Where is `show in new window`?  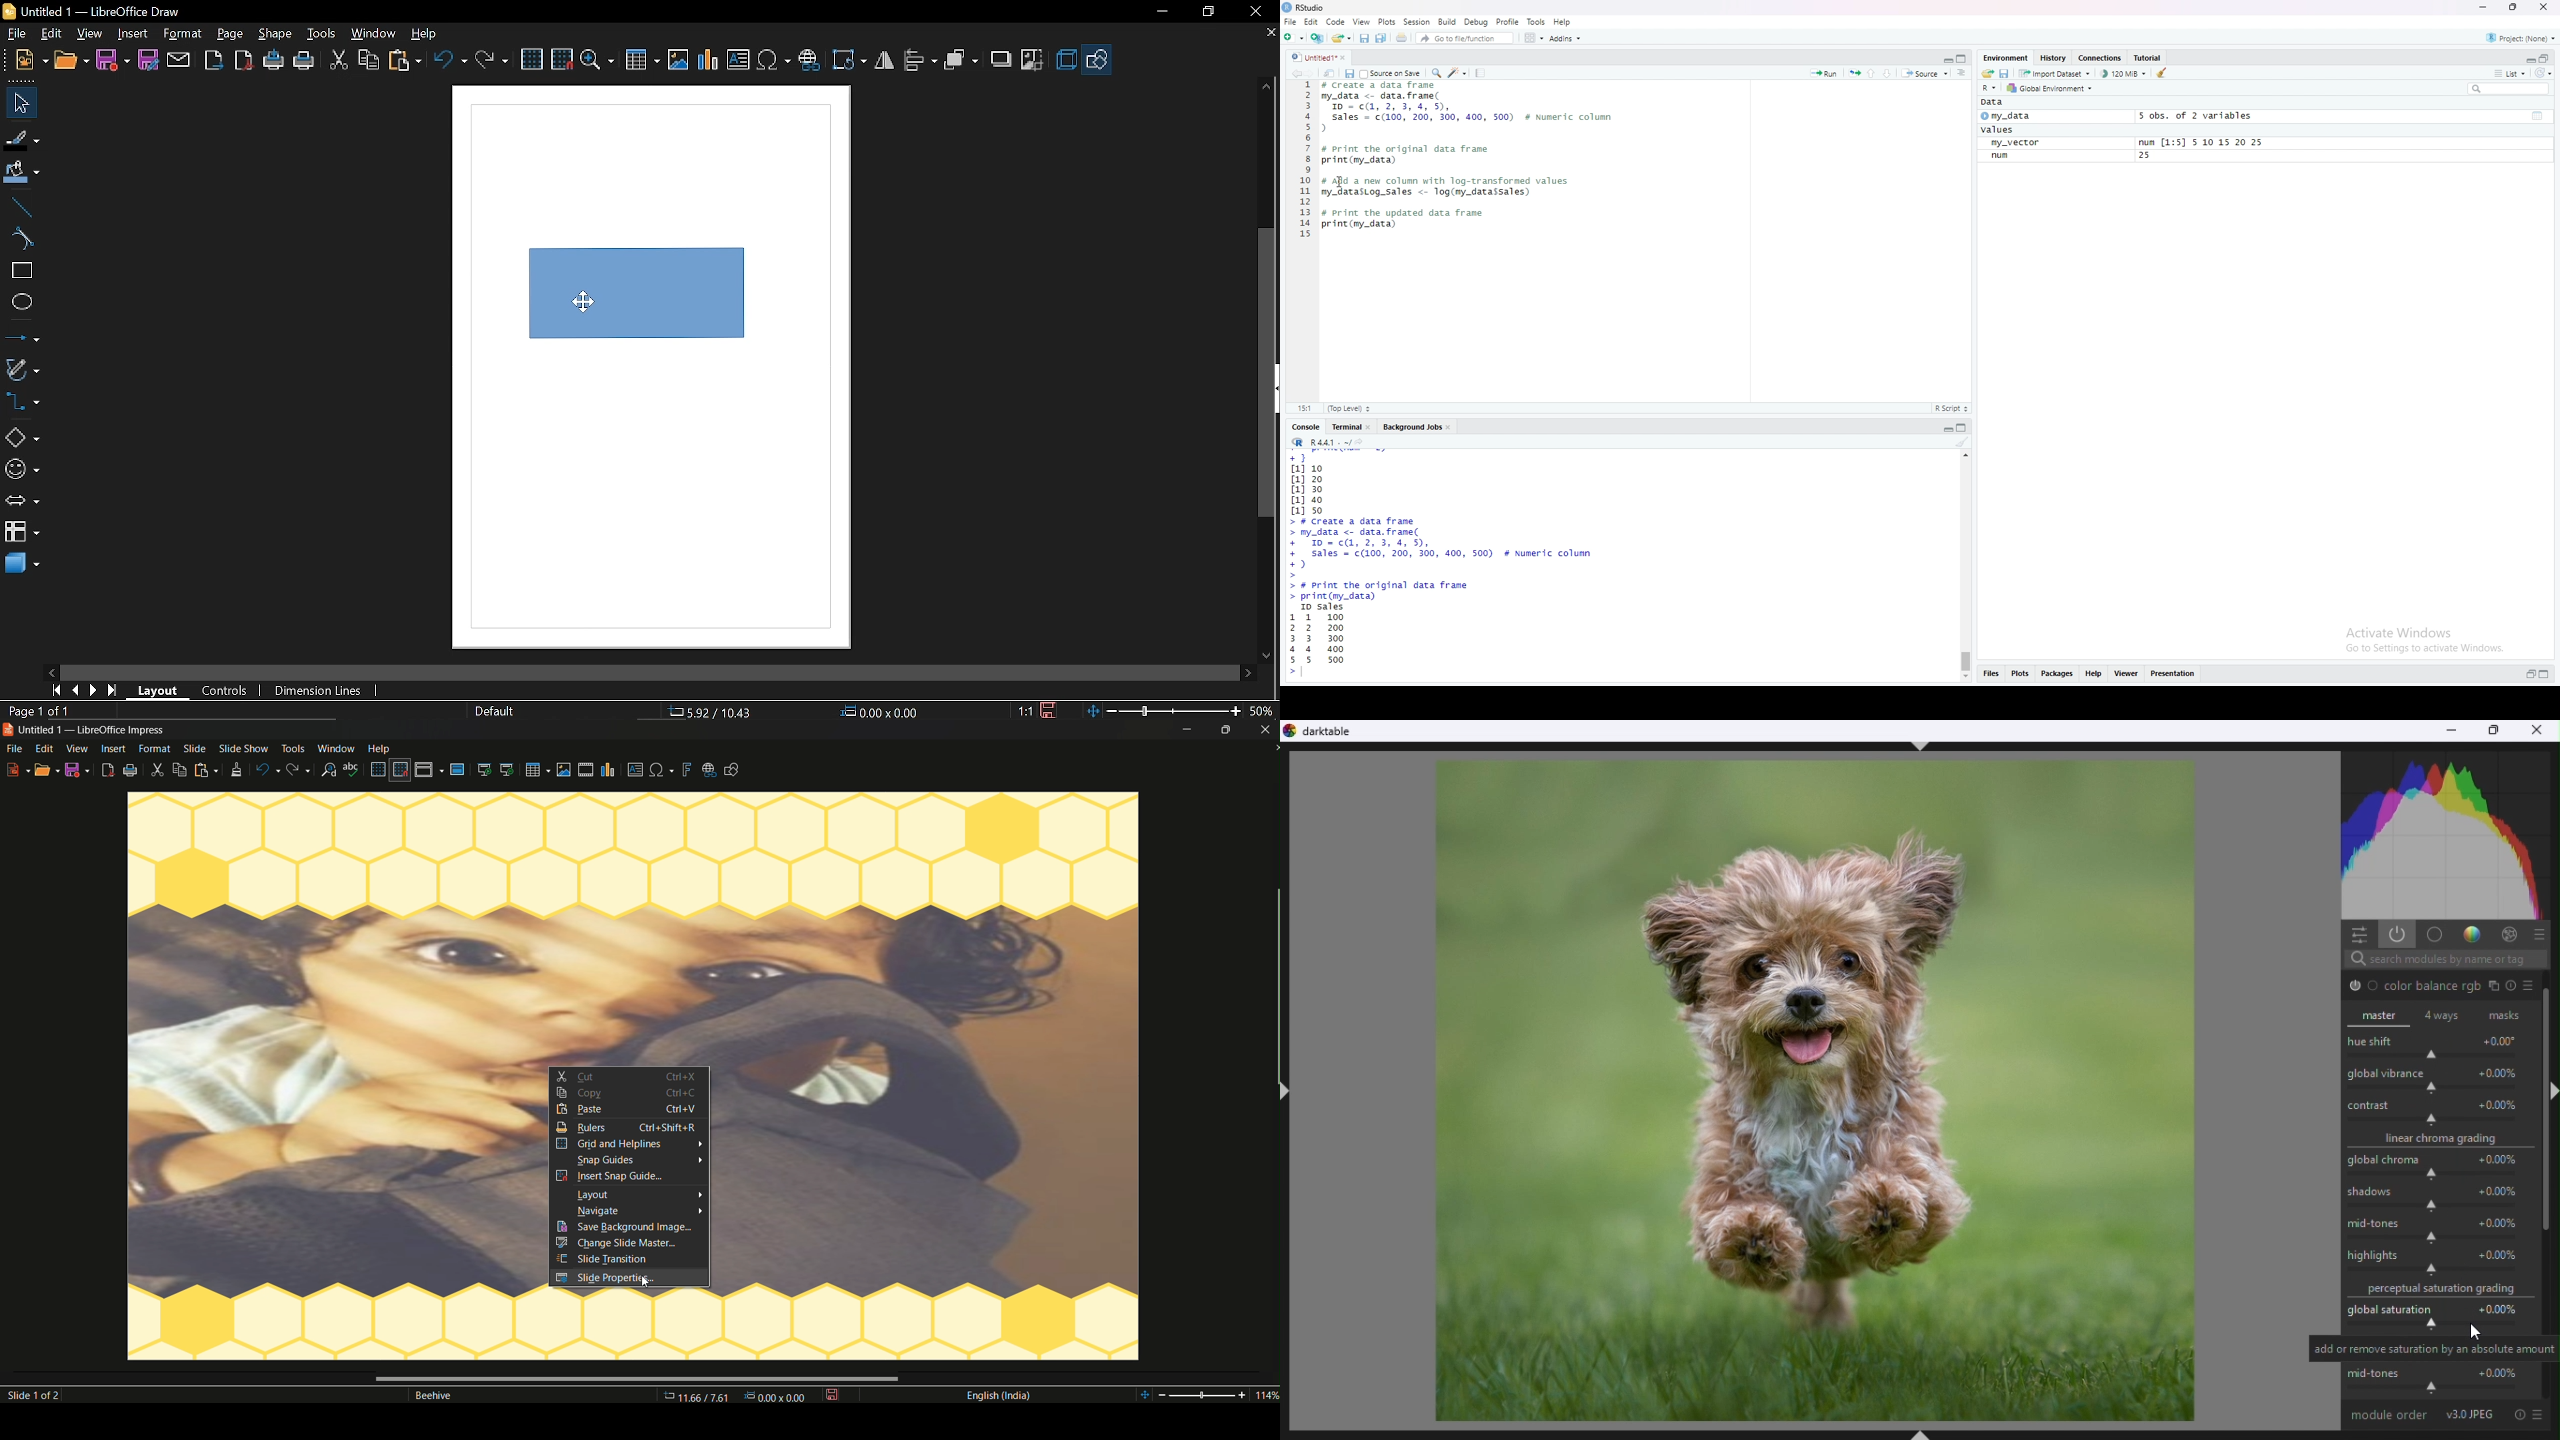 show in new window is located at coordinates (1332, 75).